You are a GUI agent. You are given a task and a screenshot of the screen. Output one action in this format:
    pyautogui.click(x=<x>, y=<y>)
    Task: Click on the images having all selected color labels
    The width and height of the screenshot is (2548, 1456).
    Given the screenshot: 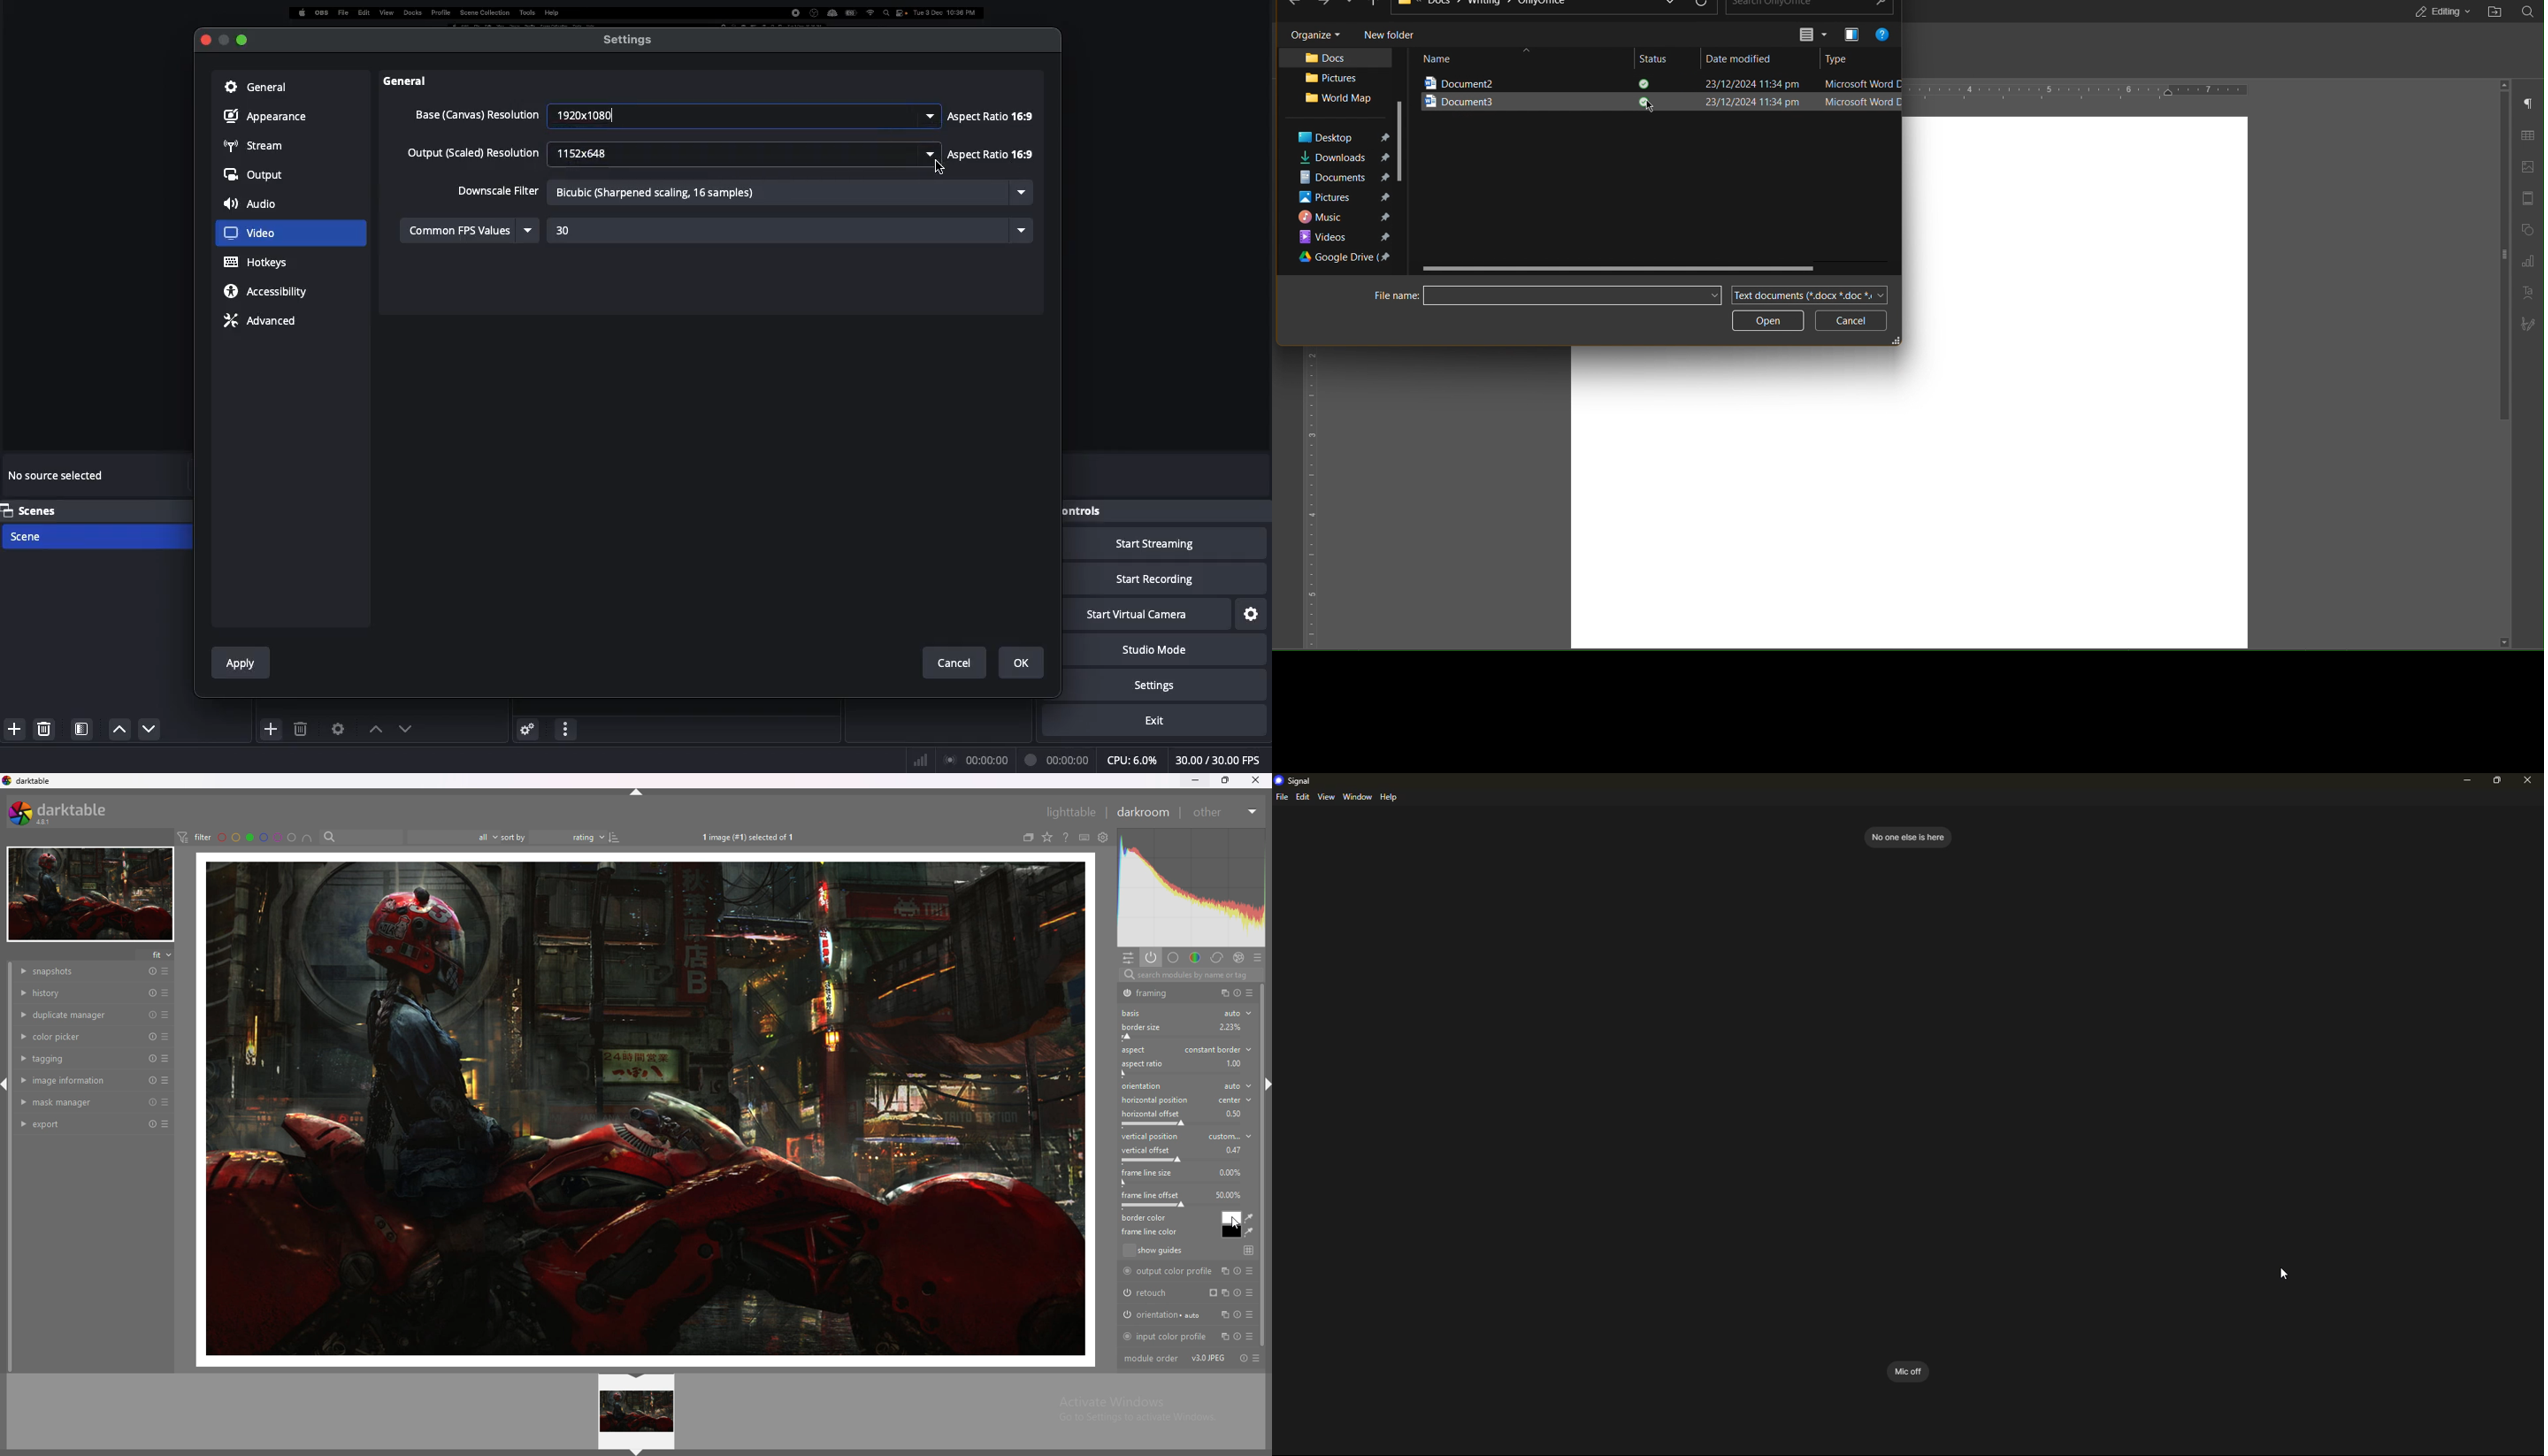 What is the action you would take?
    pyautogui.click(x=307, y=837)
    